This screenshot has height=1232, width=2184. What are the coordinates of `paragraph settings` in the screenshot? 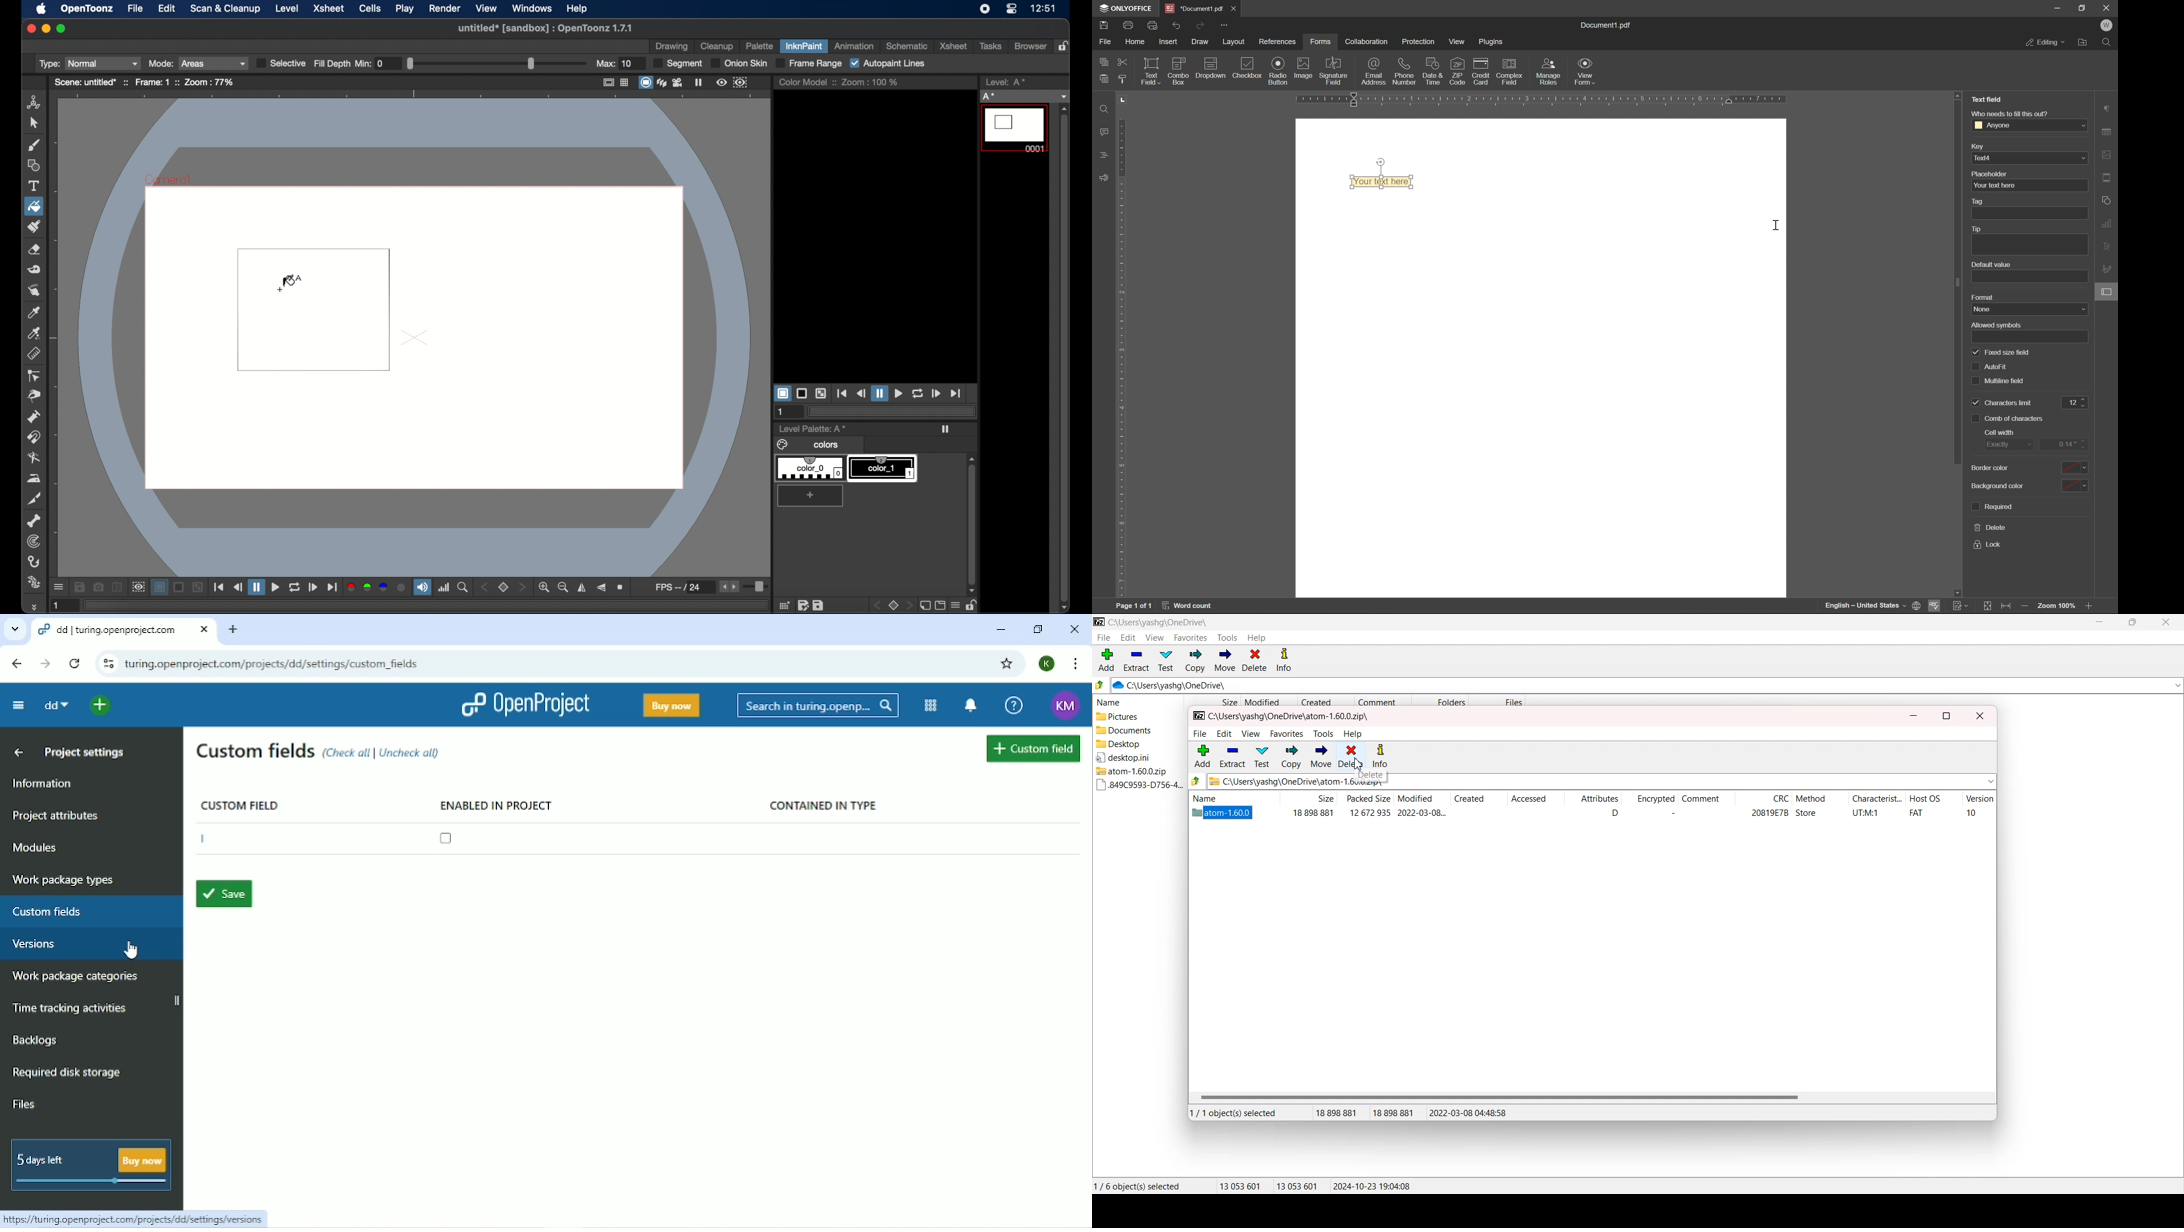 It's located at (2107, 108).